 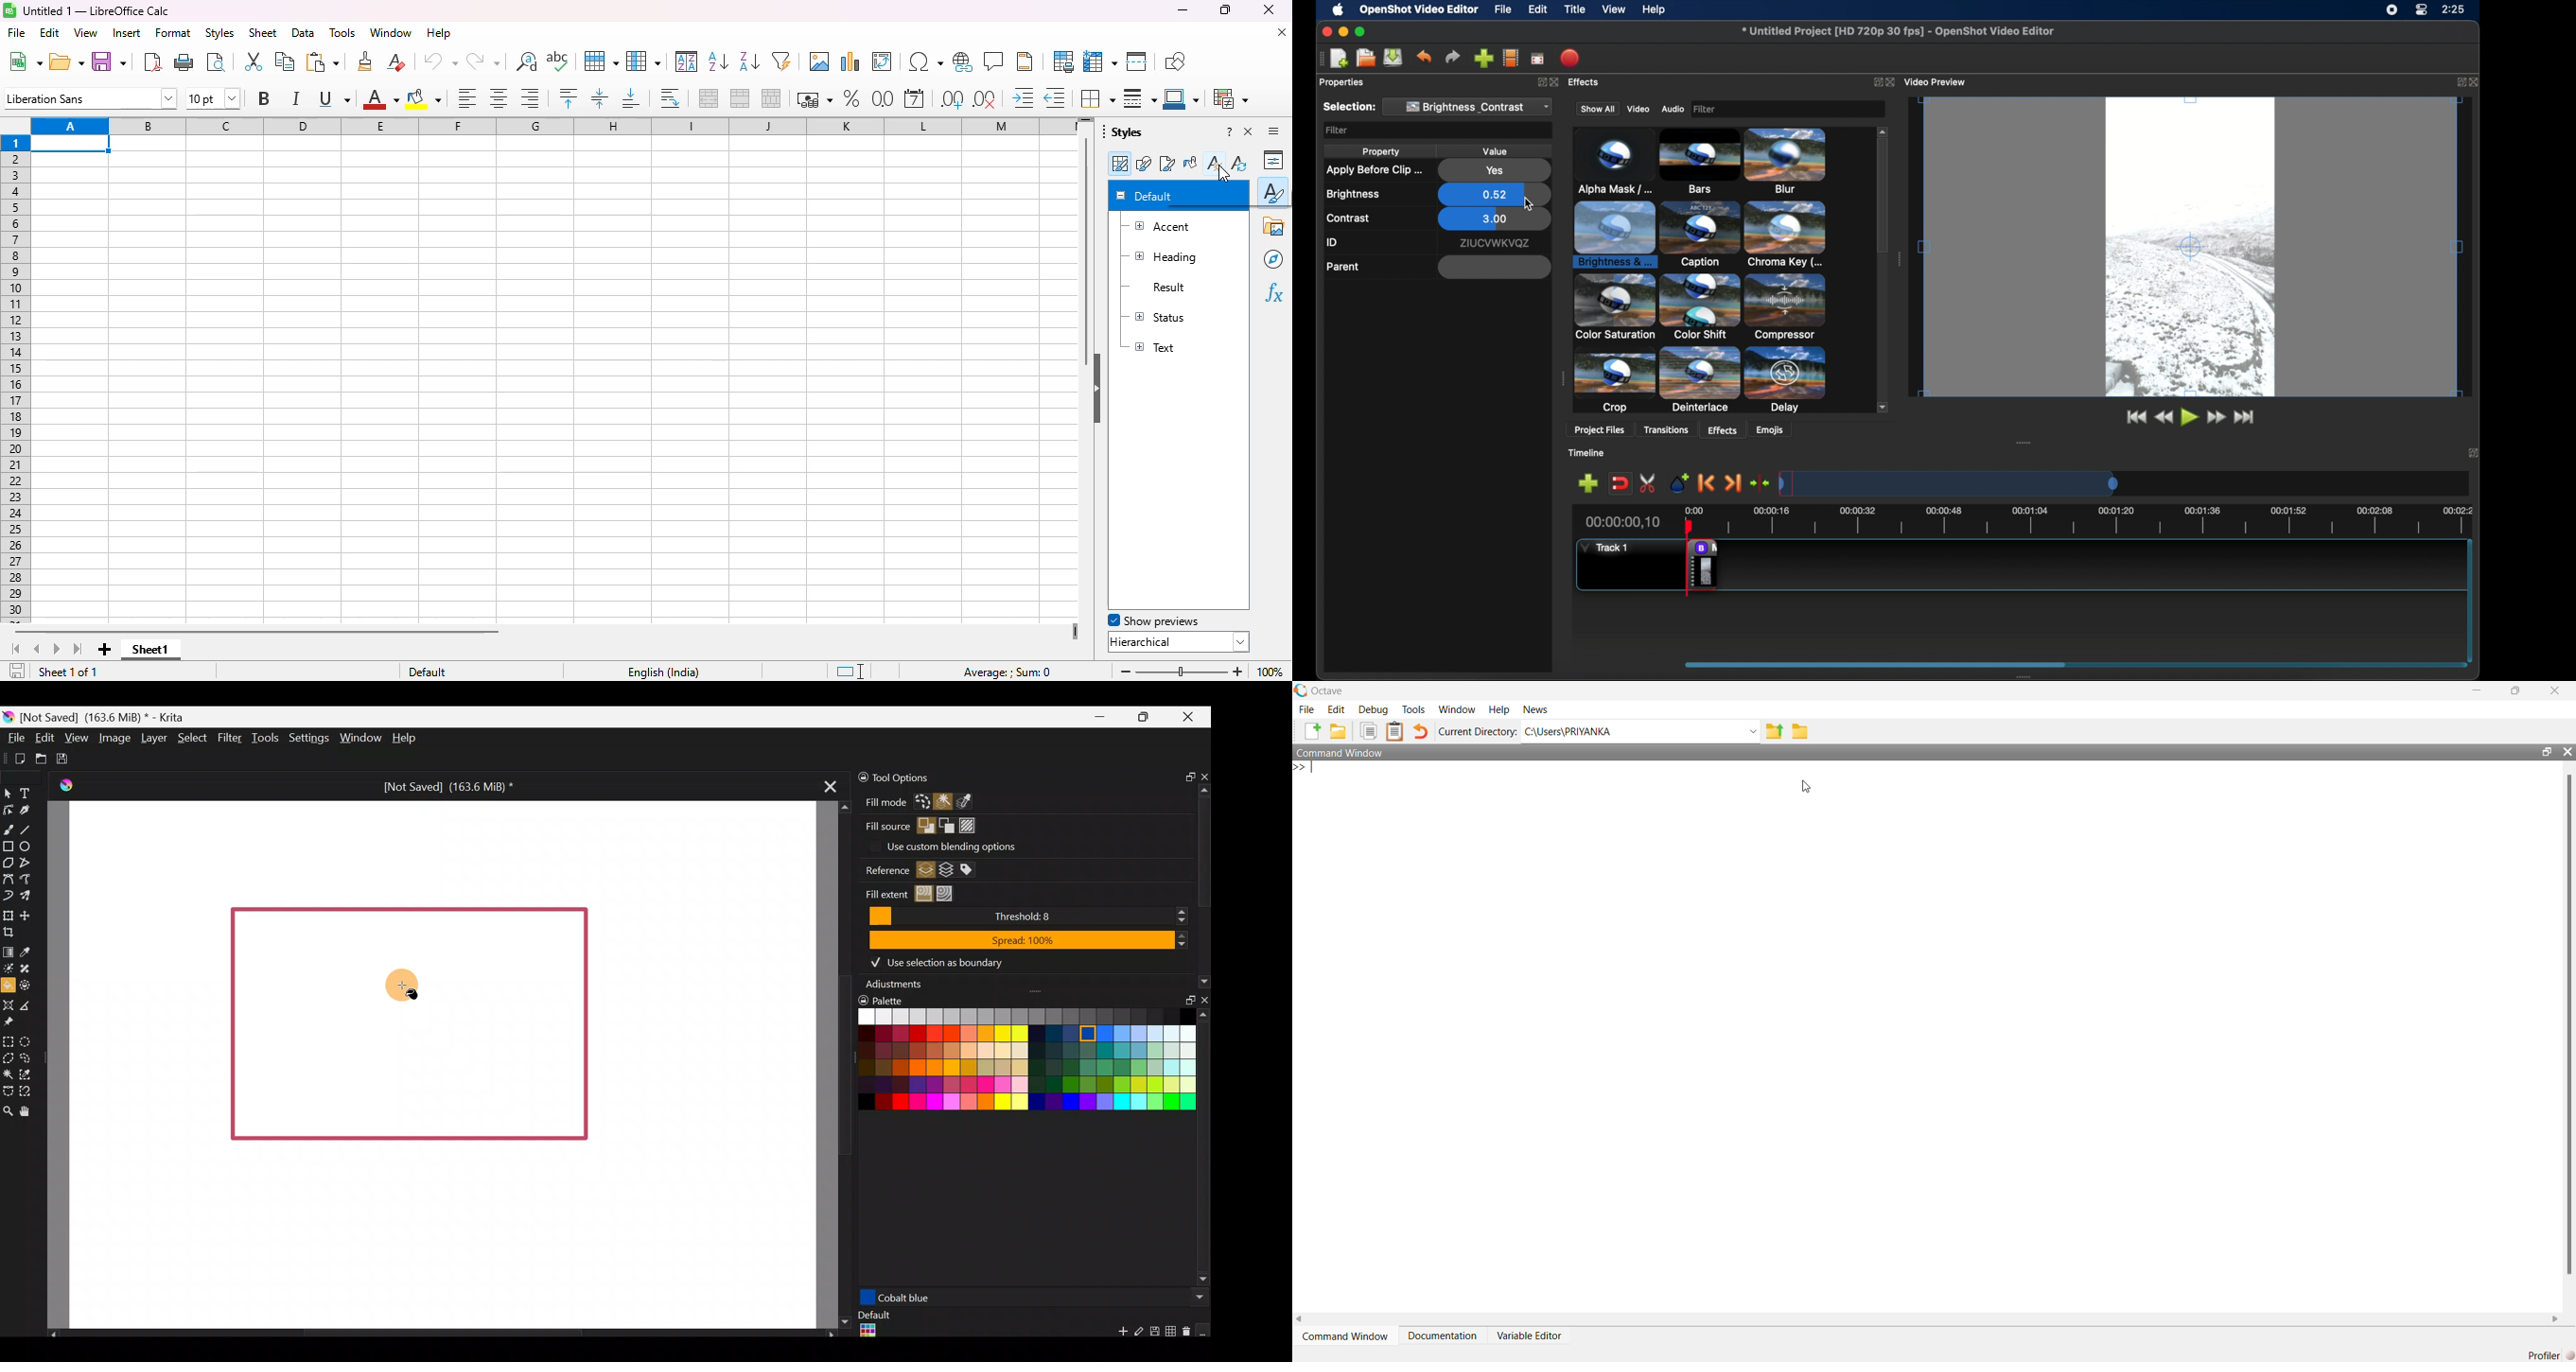 I want to click on Close docker, so click(x=1203, y=773).